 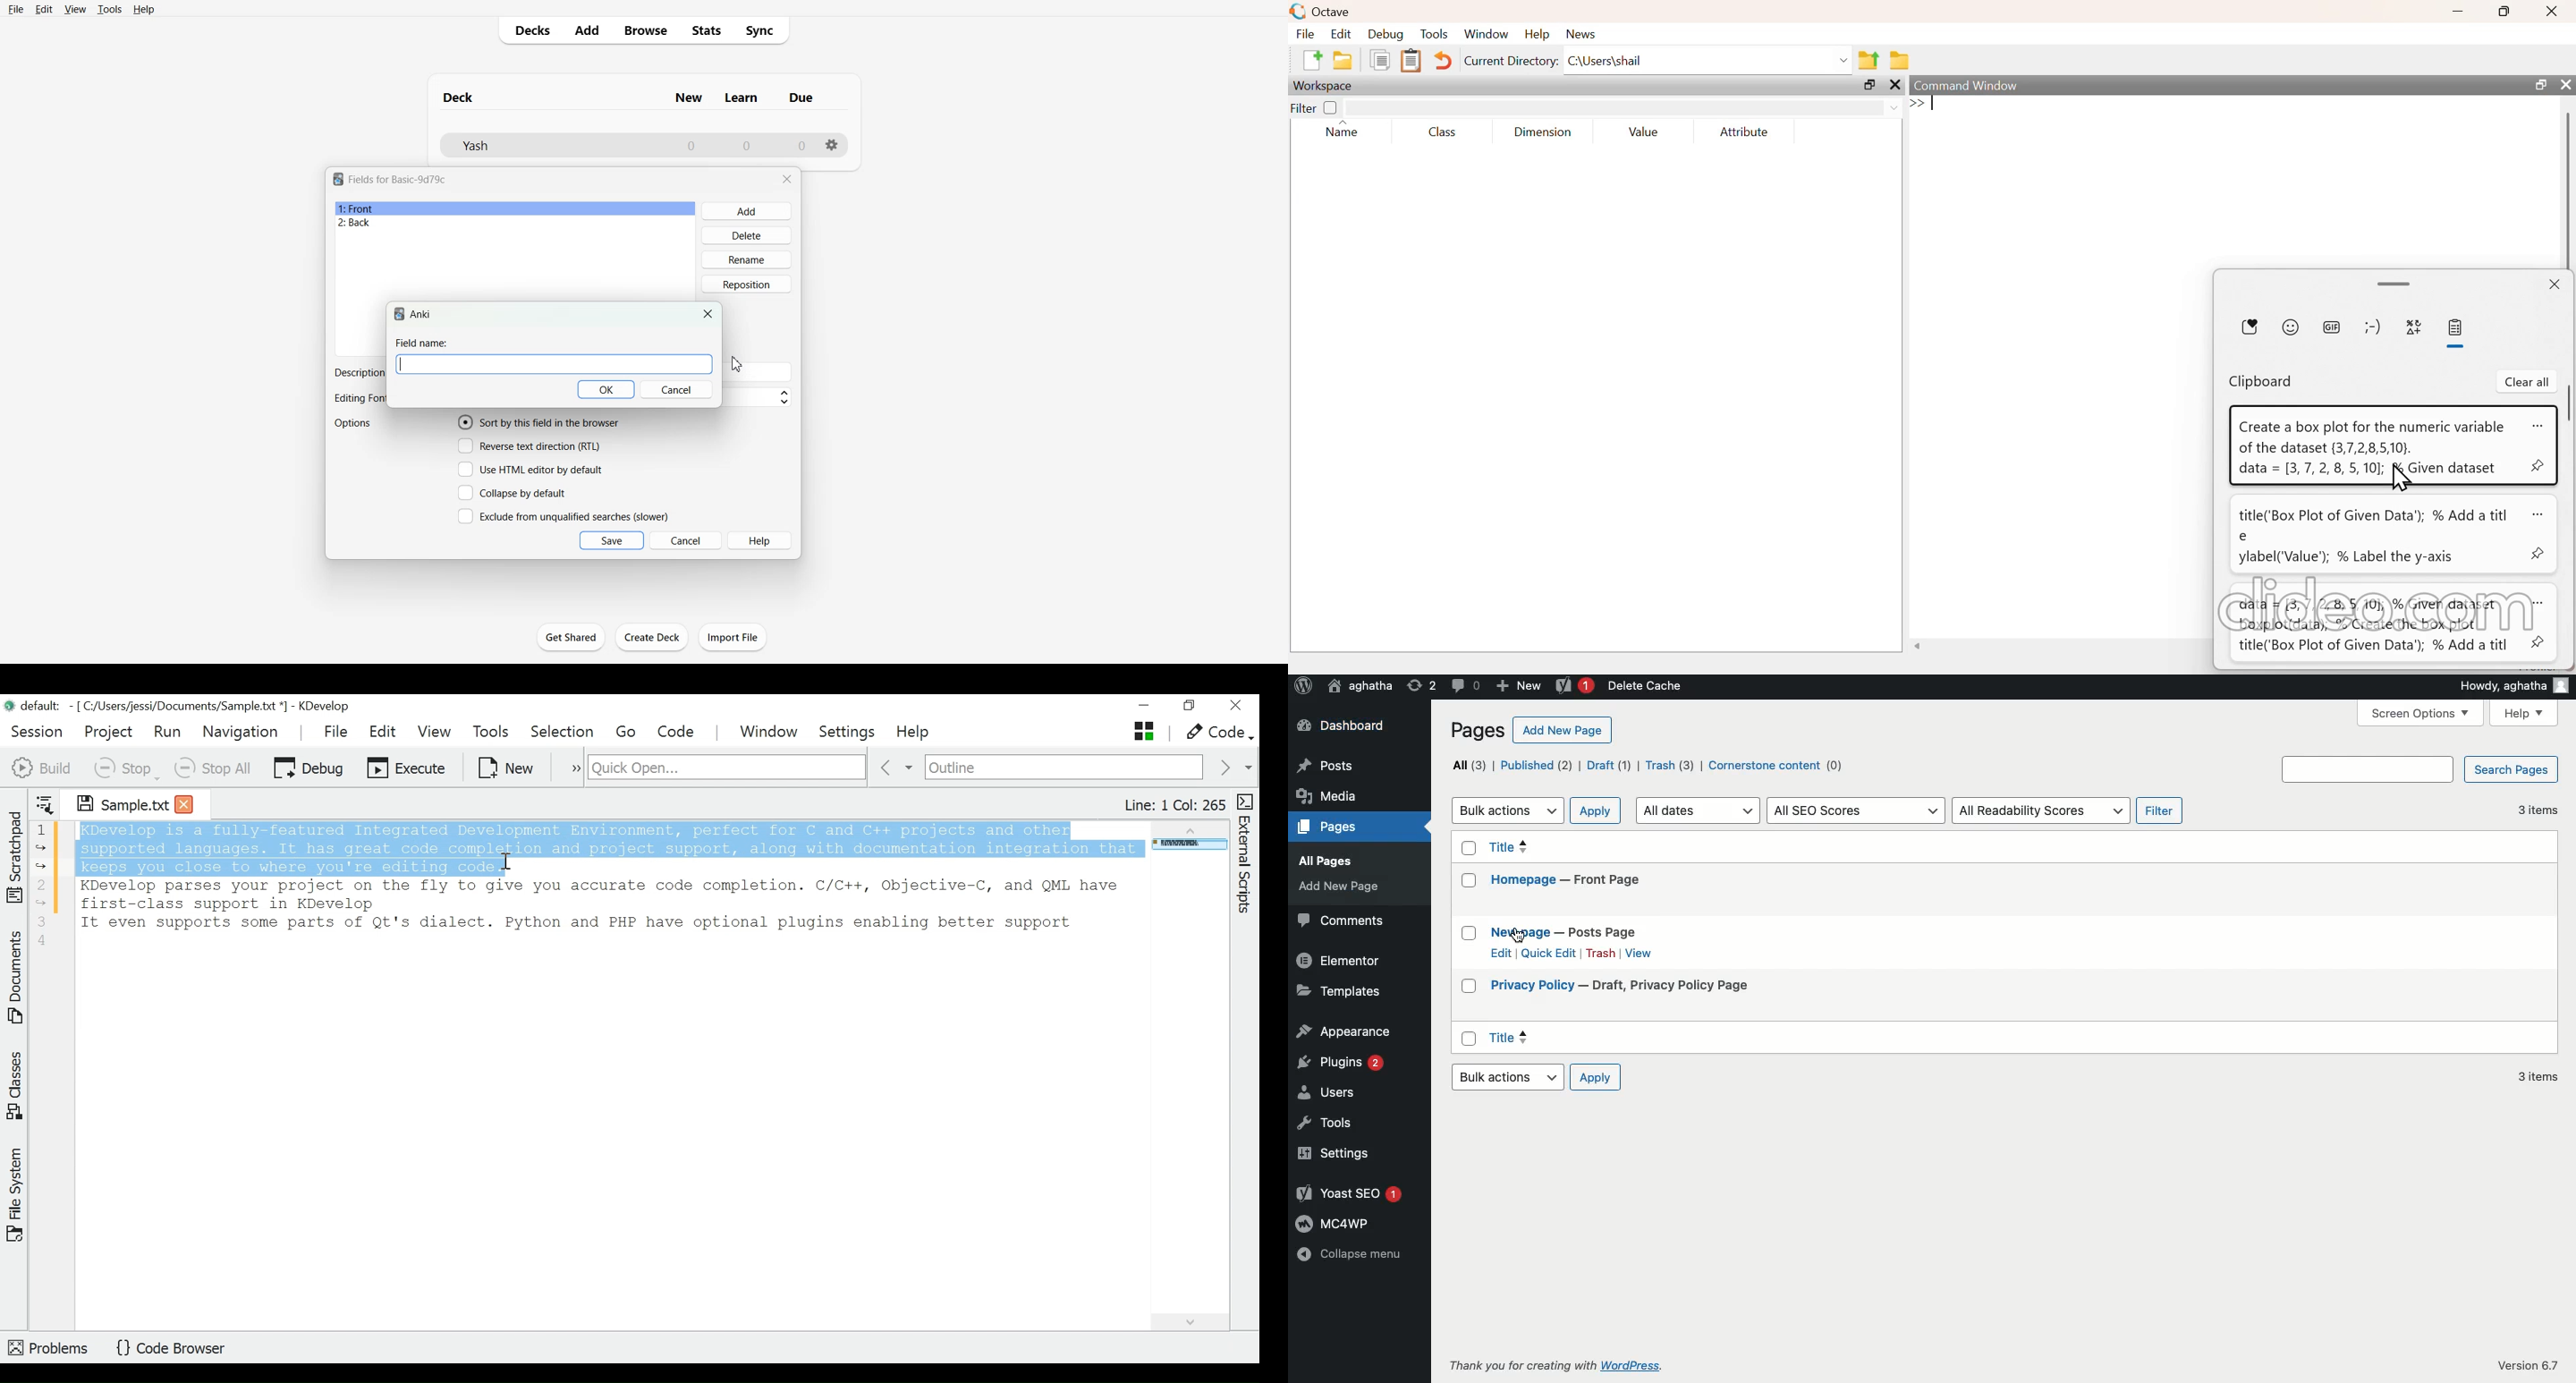 What do you see at coordinates (741, 98) in the screenshot?
I see `Column name` at bounding box center [741, 98].